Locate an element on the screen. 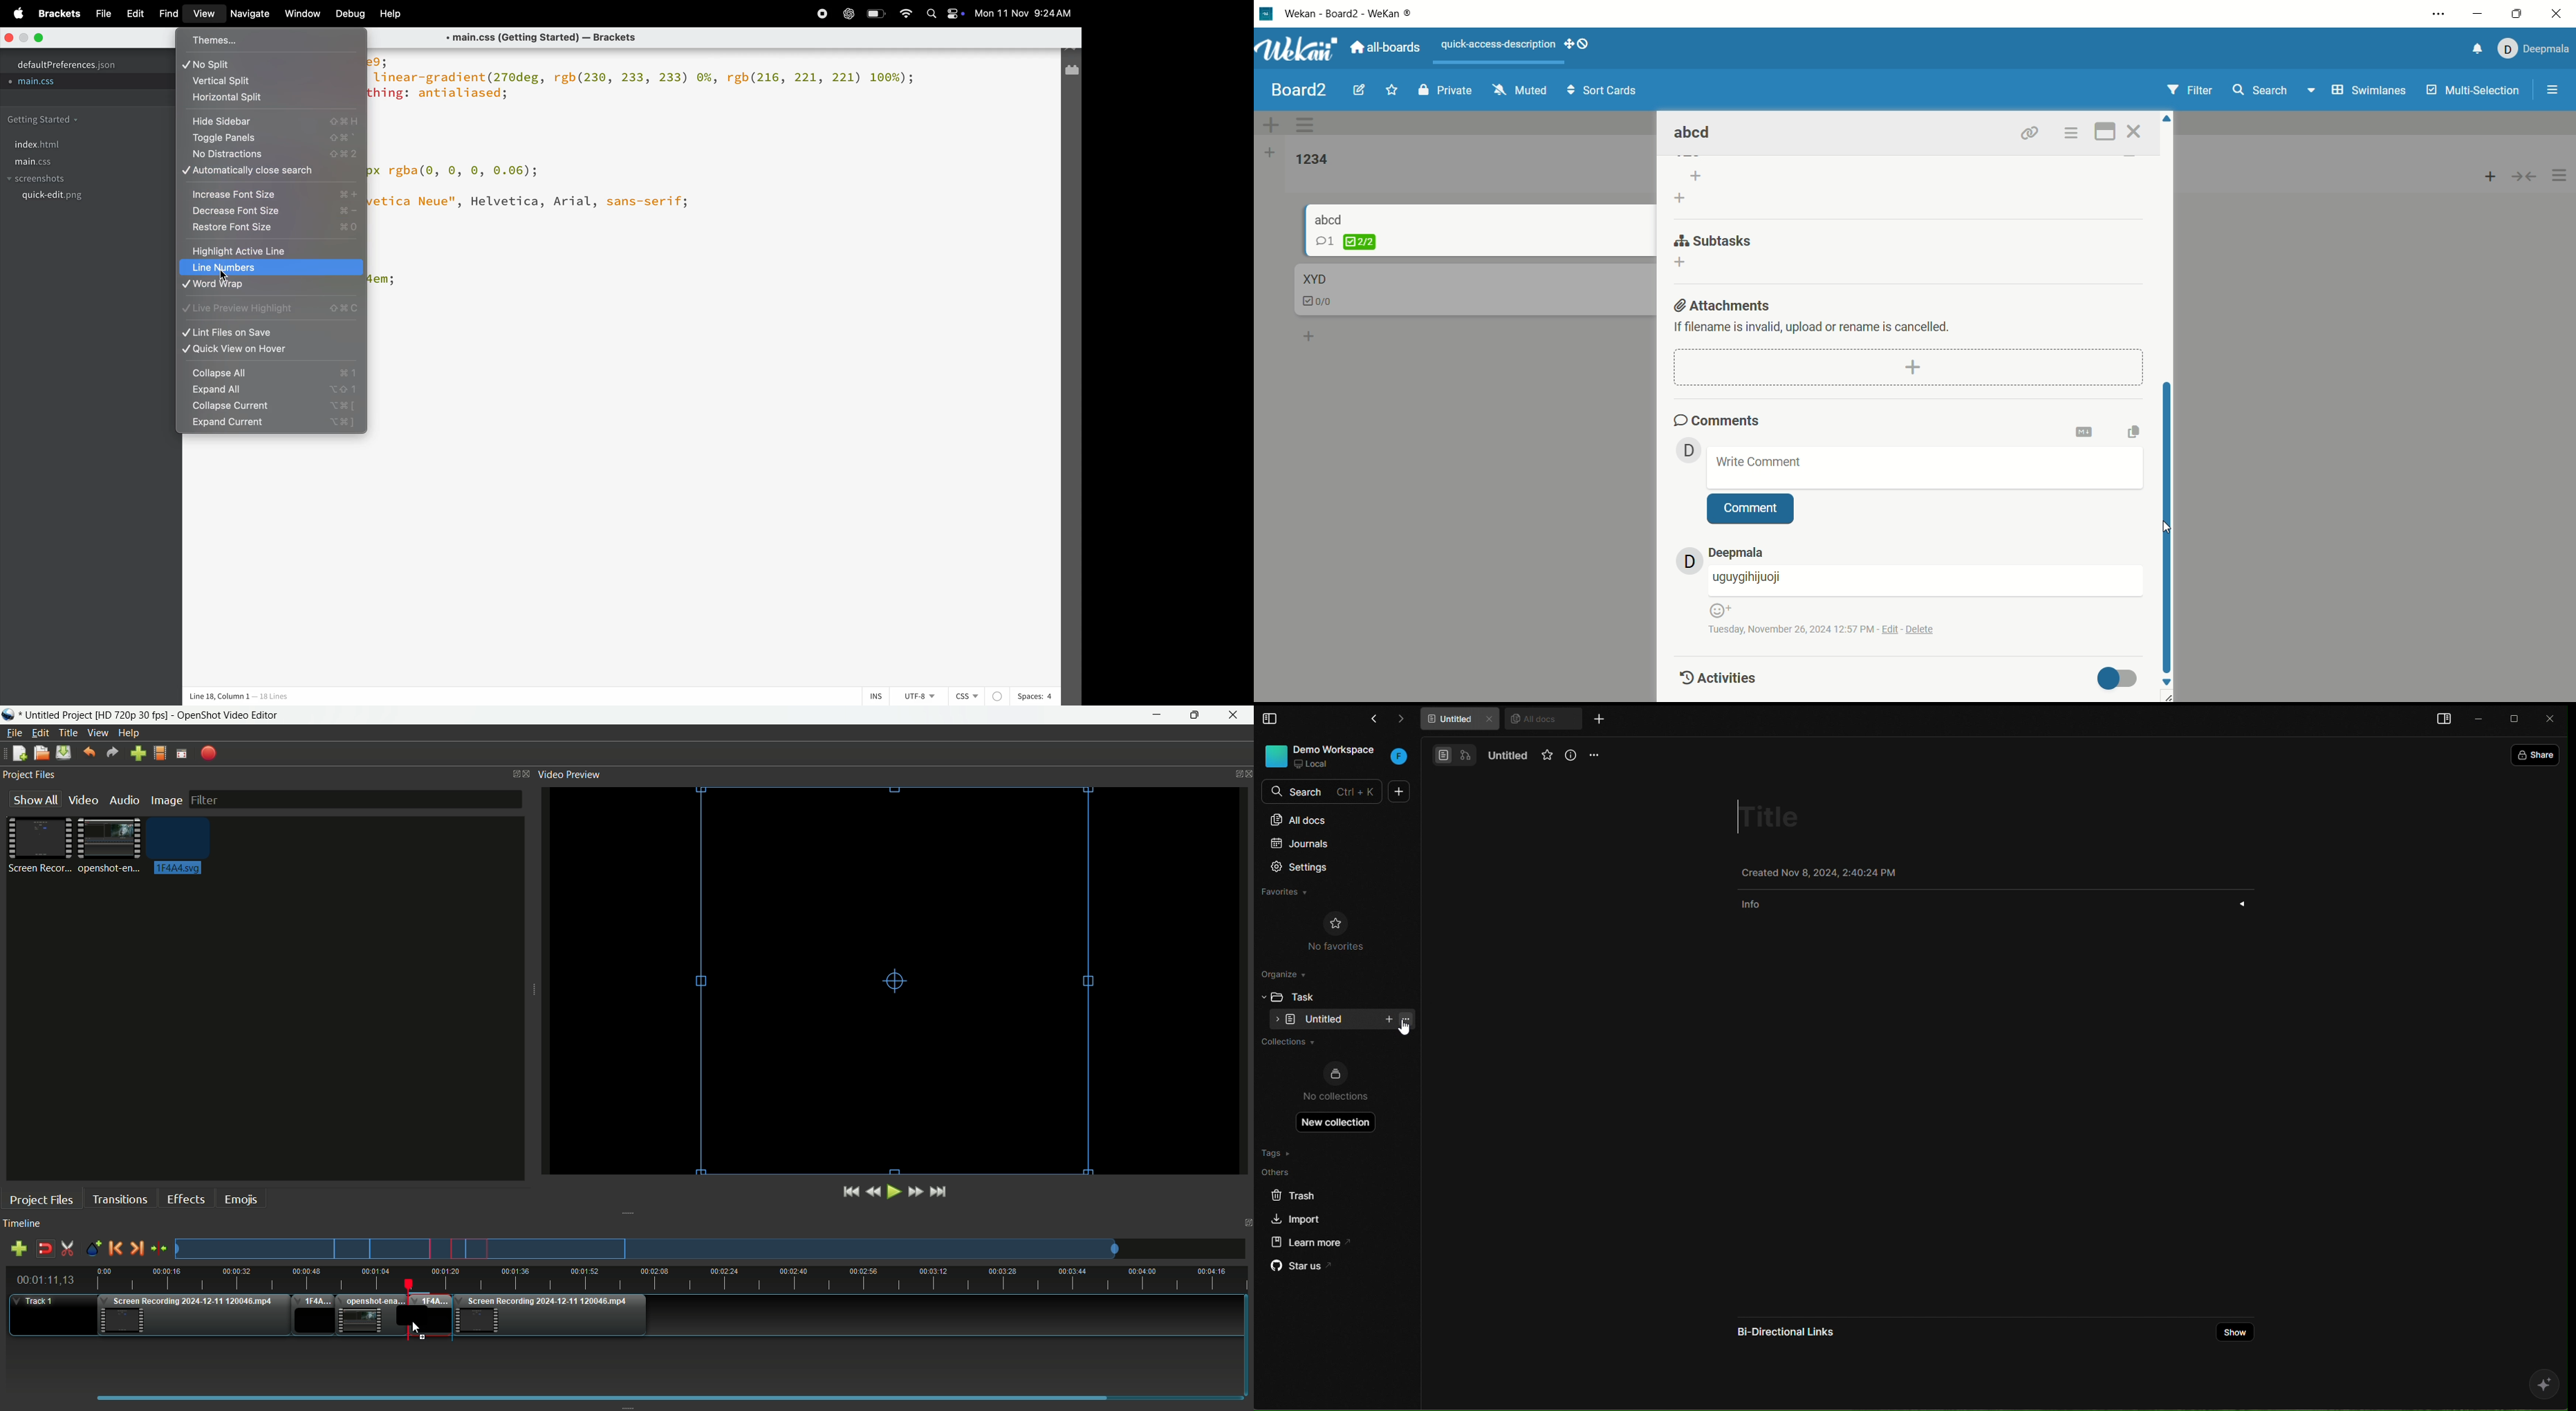 This screenshot has height=1428, width=2576. filter is located at coordinates (2192, 91).